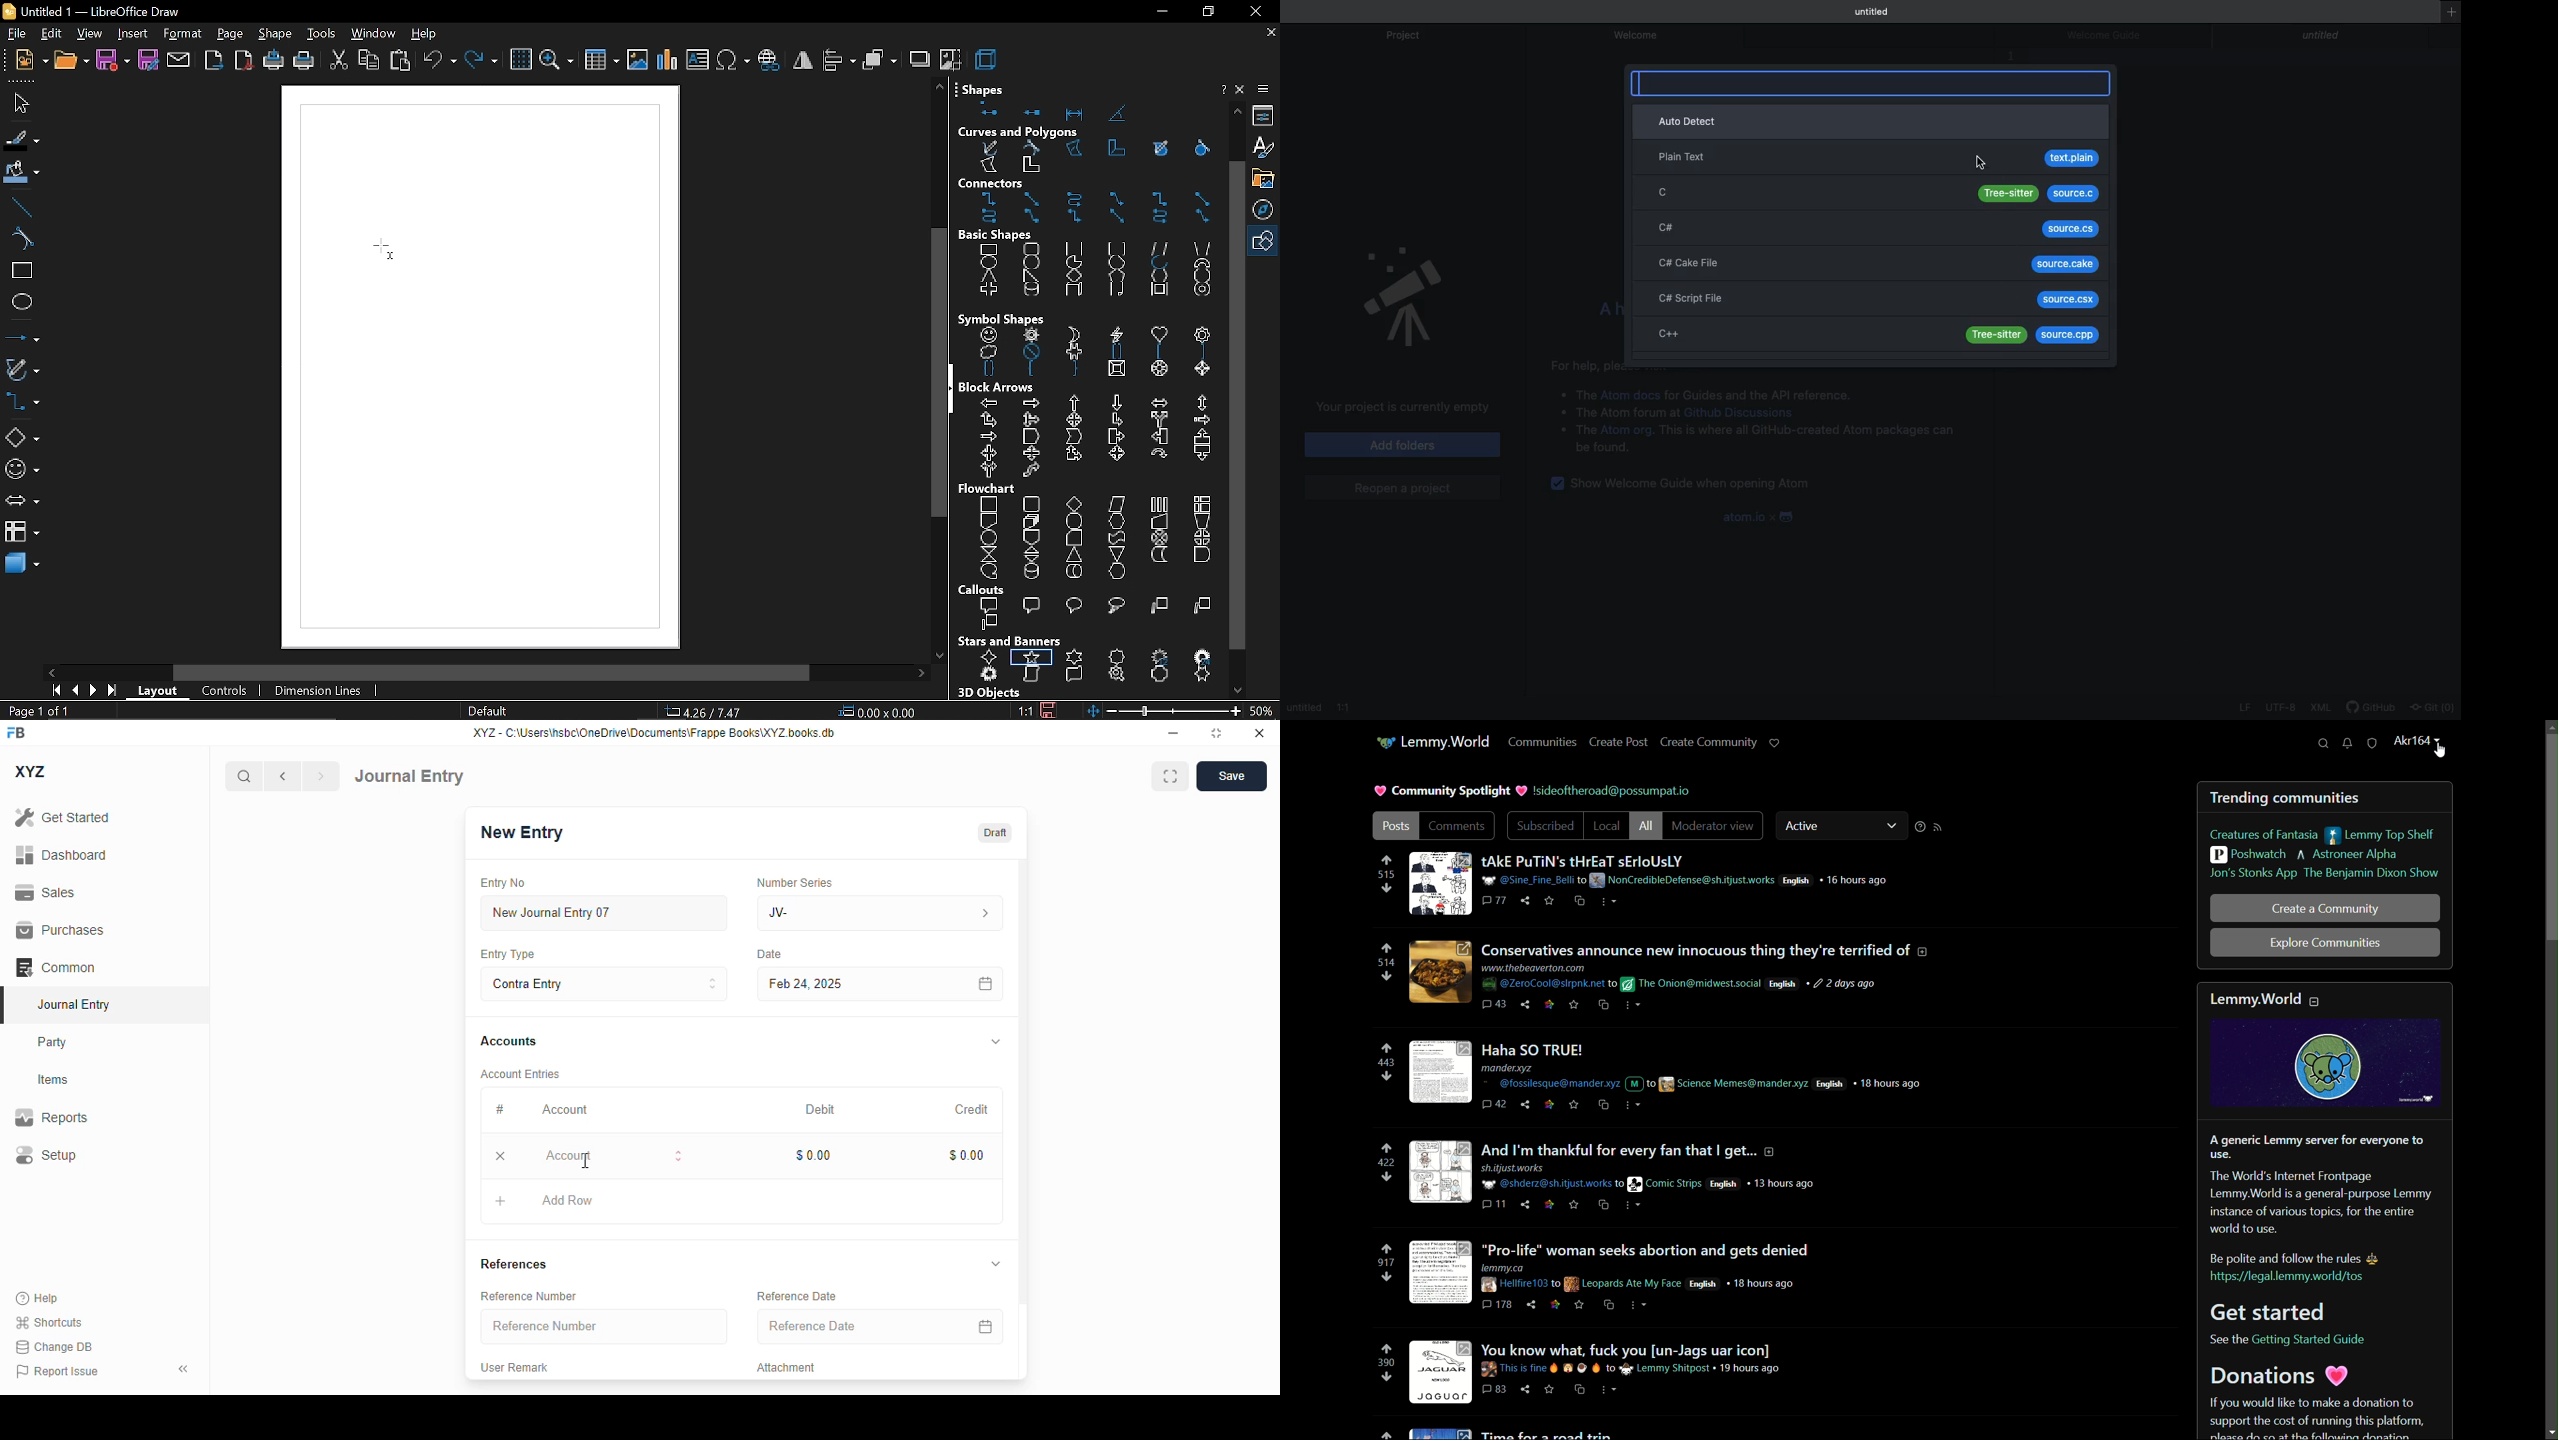 The height and width of the screenshot is (1456, 2576). Describe the element at coordinates (53, 1080) in the screenshot. I see `items` at that location.